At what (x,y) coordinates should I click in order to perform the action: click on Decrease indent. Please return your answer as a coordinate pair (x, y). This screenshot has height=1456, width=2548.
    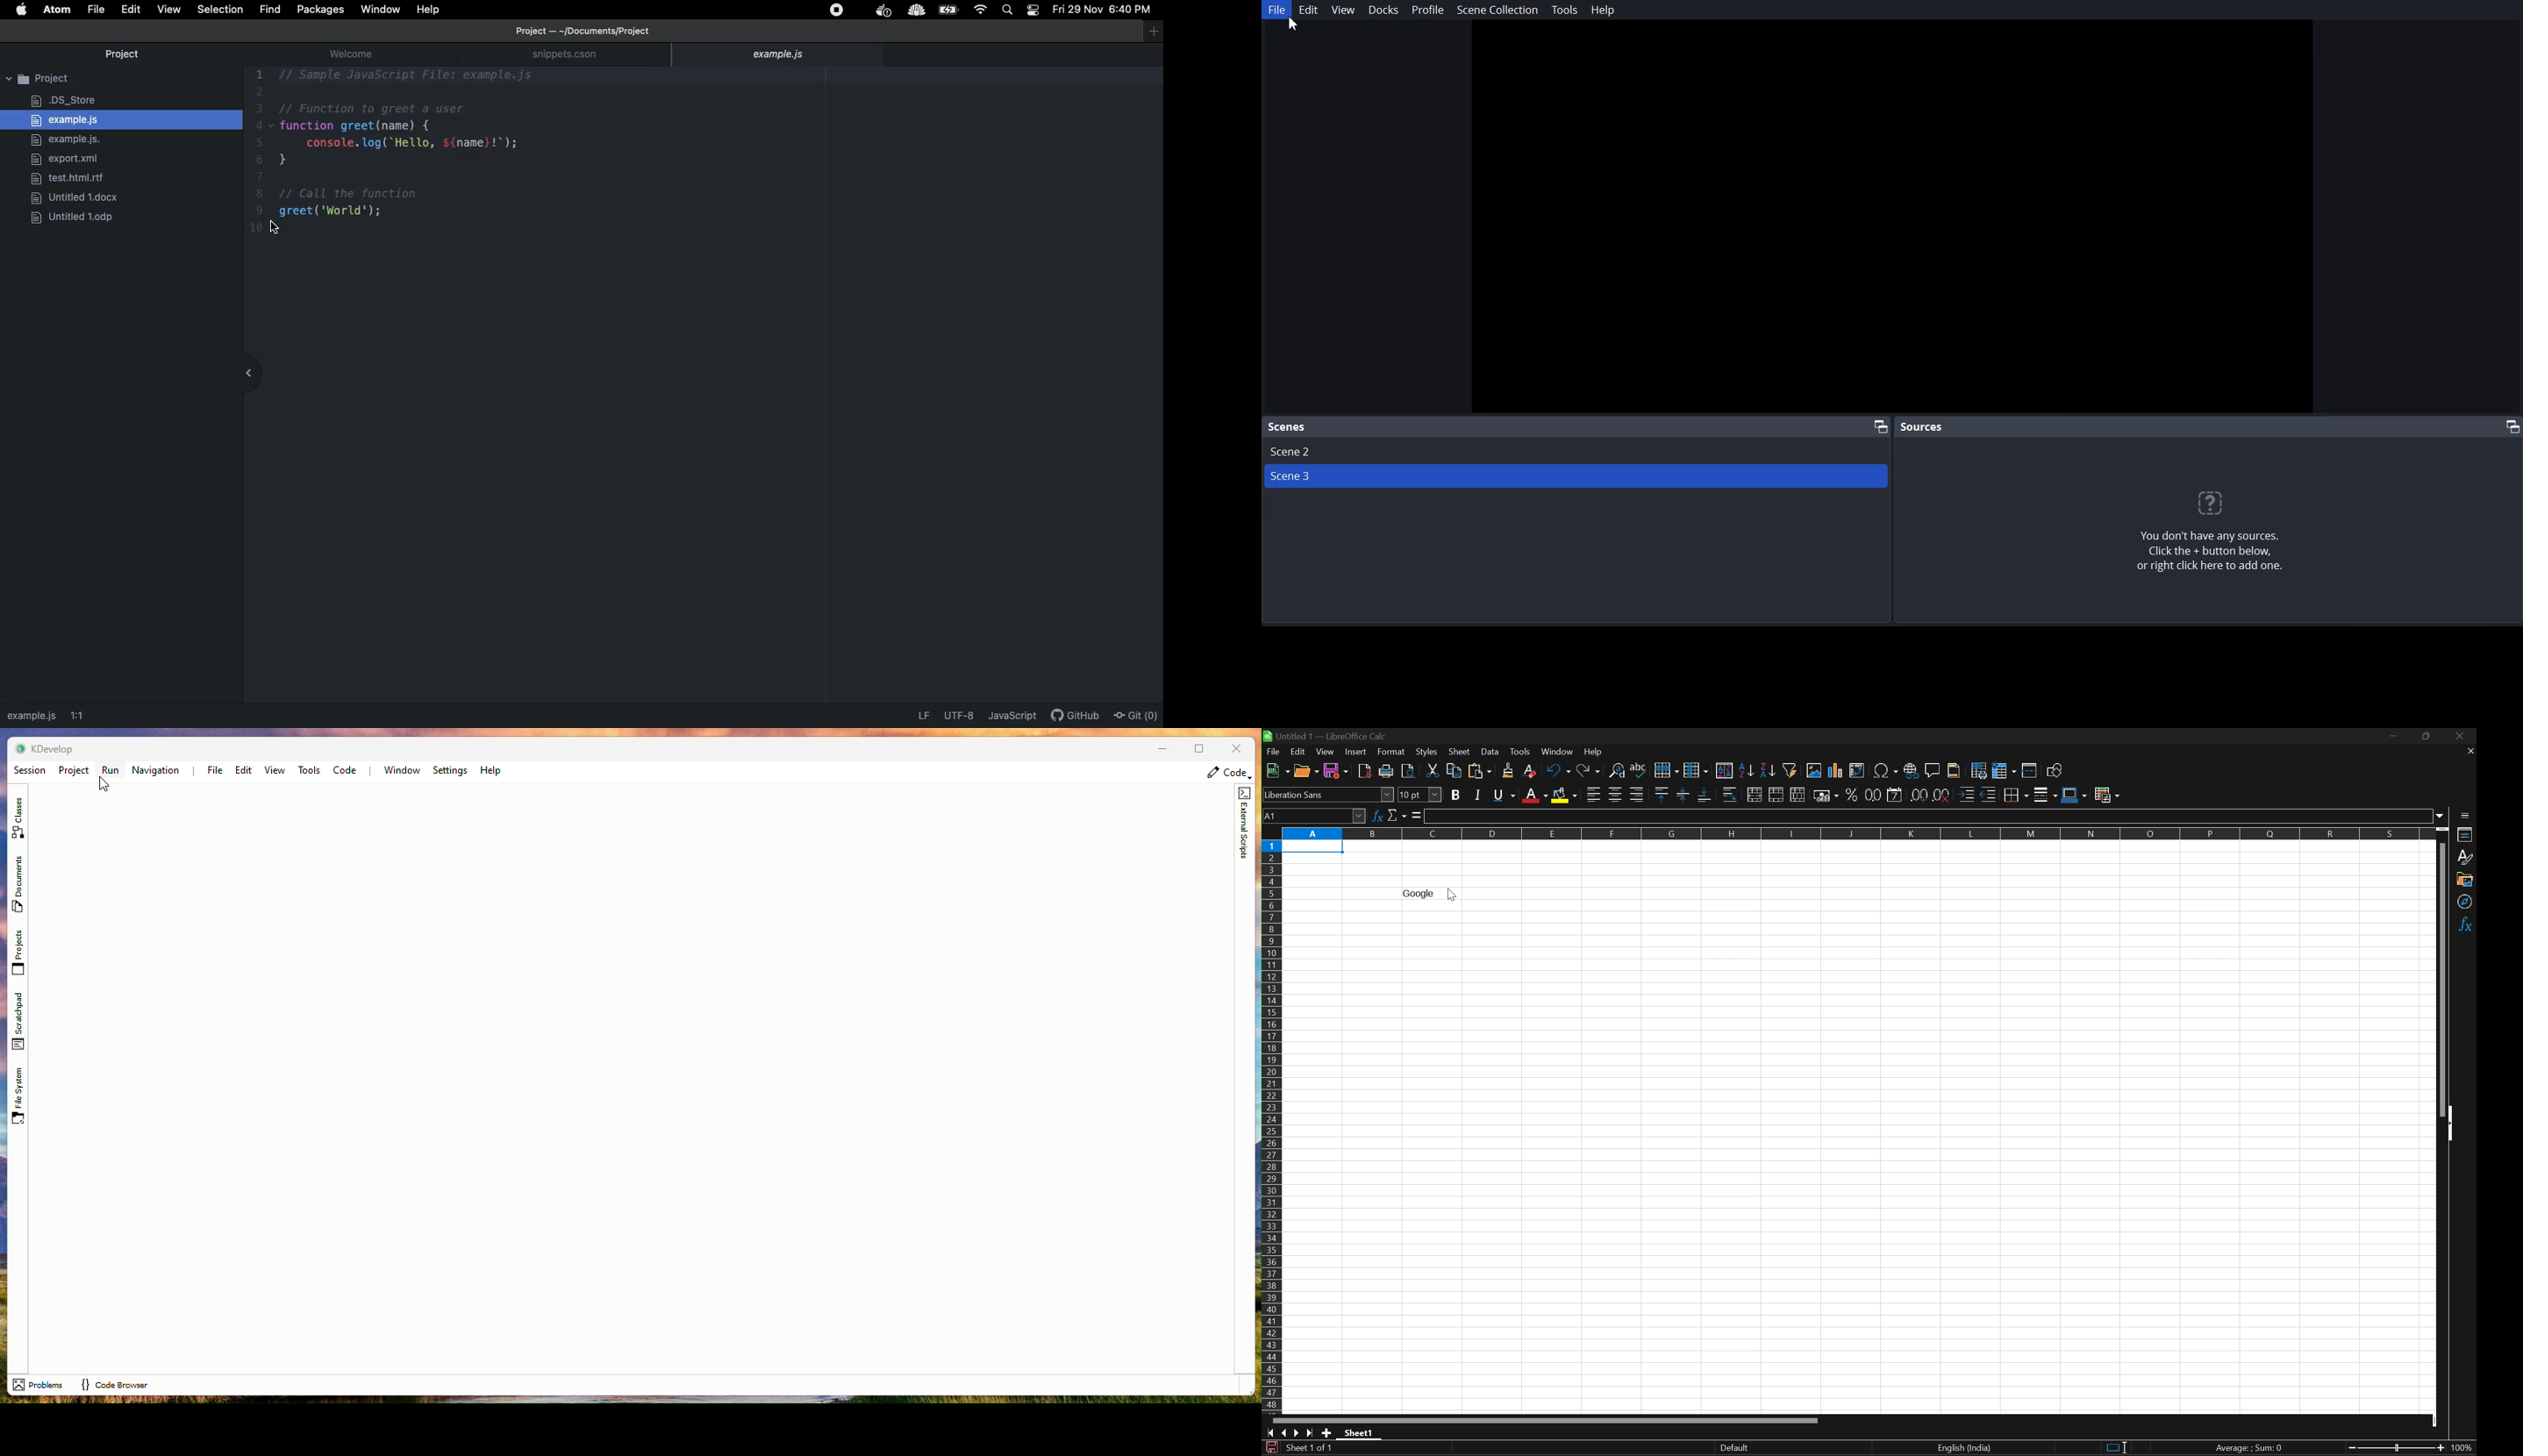
    Looking at the image, I should click on (1990, 794).